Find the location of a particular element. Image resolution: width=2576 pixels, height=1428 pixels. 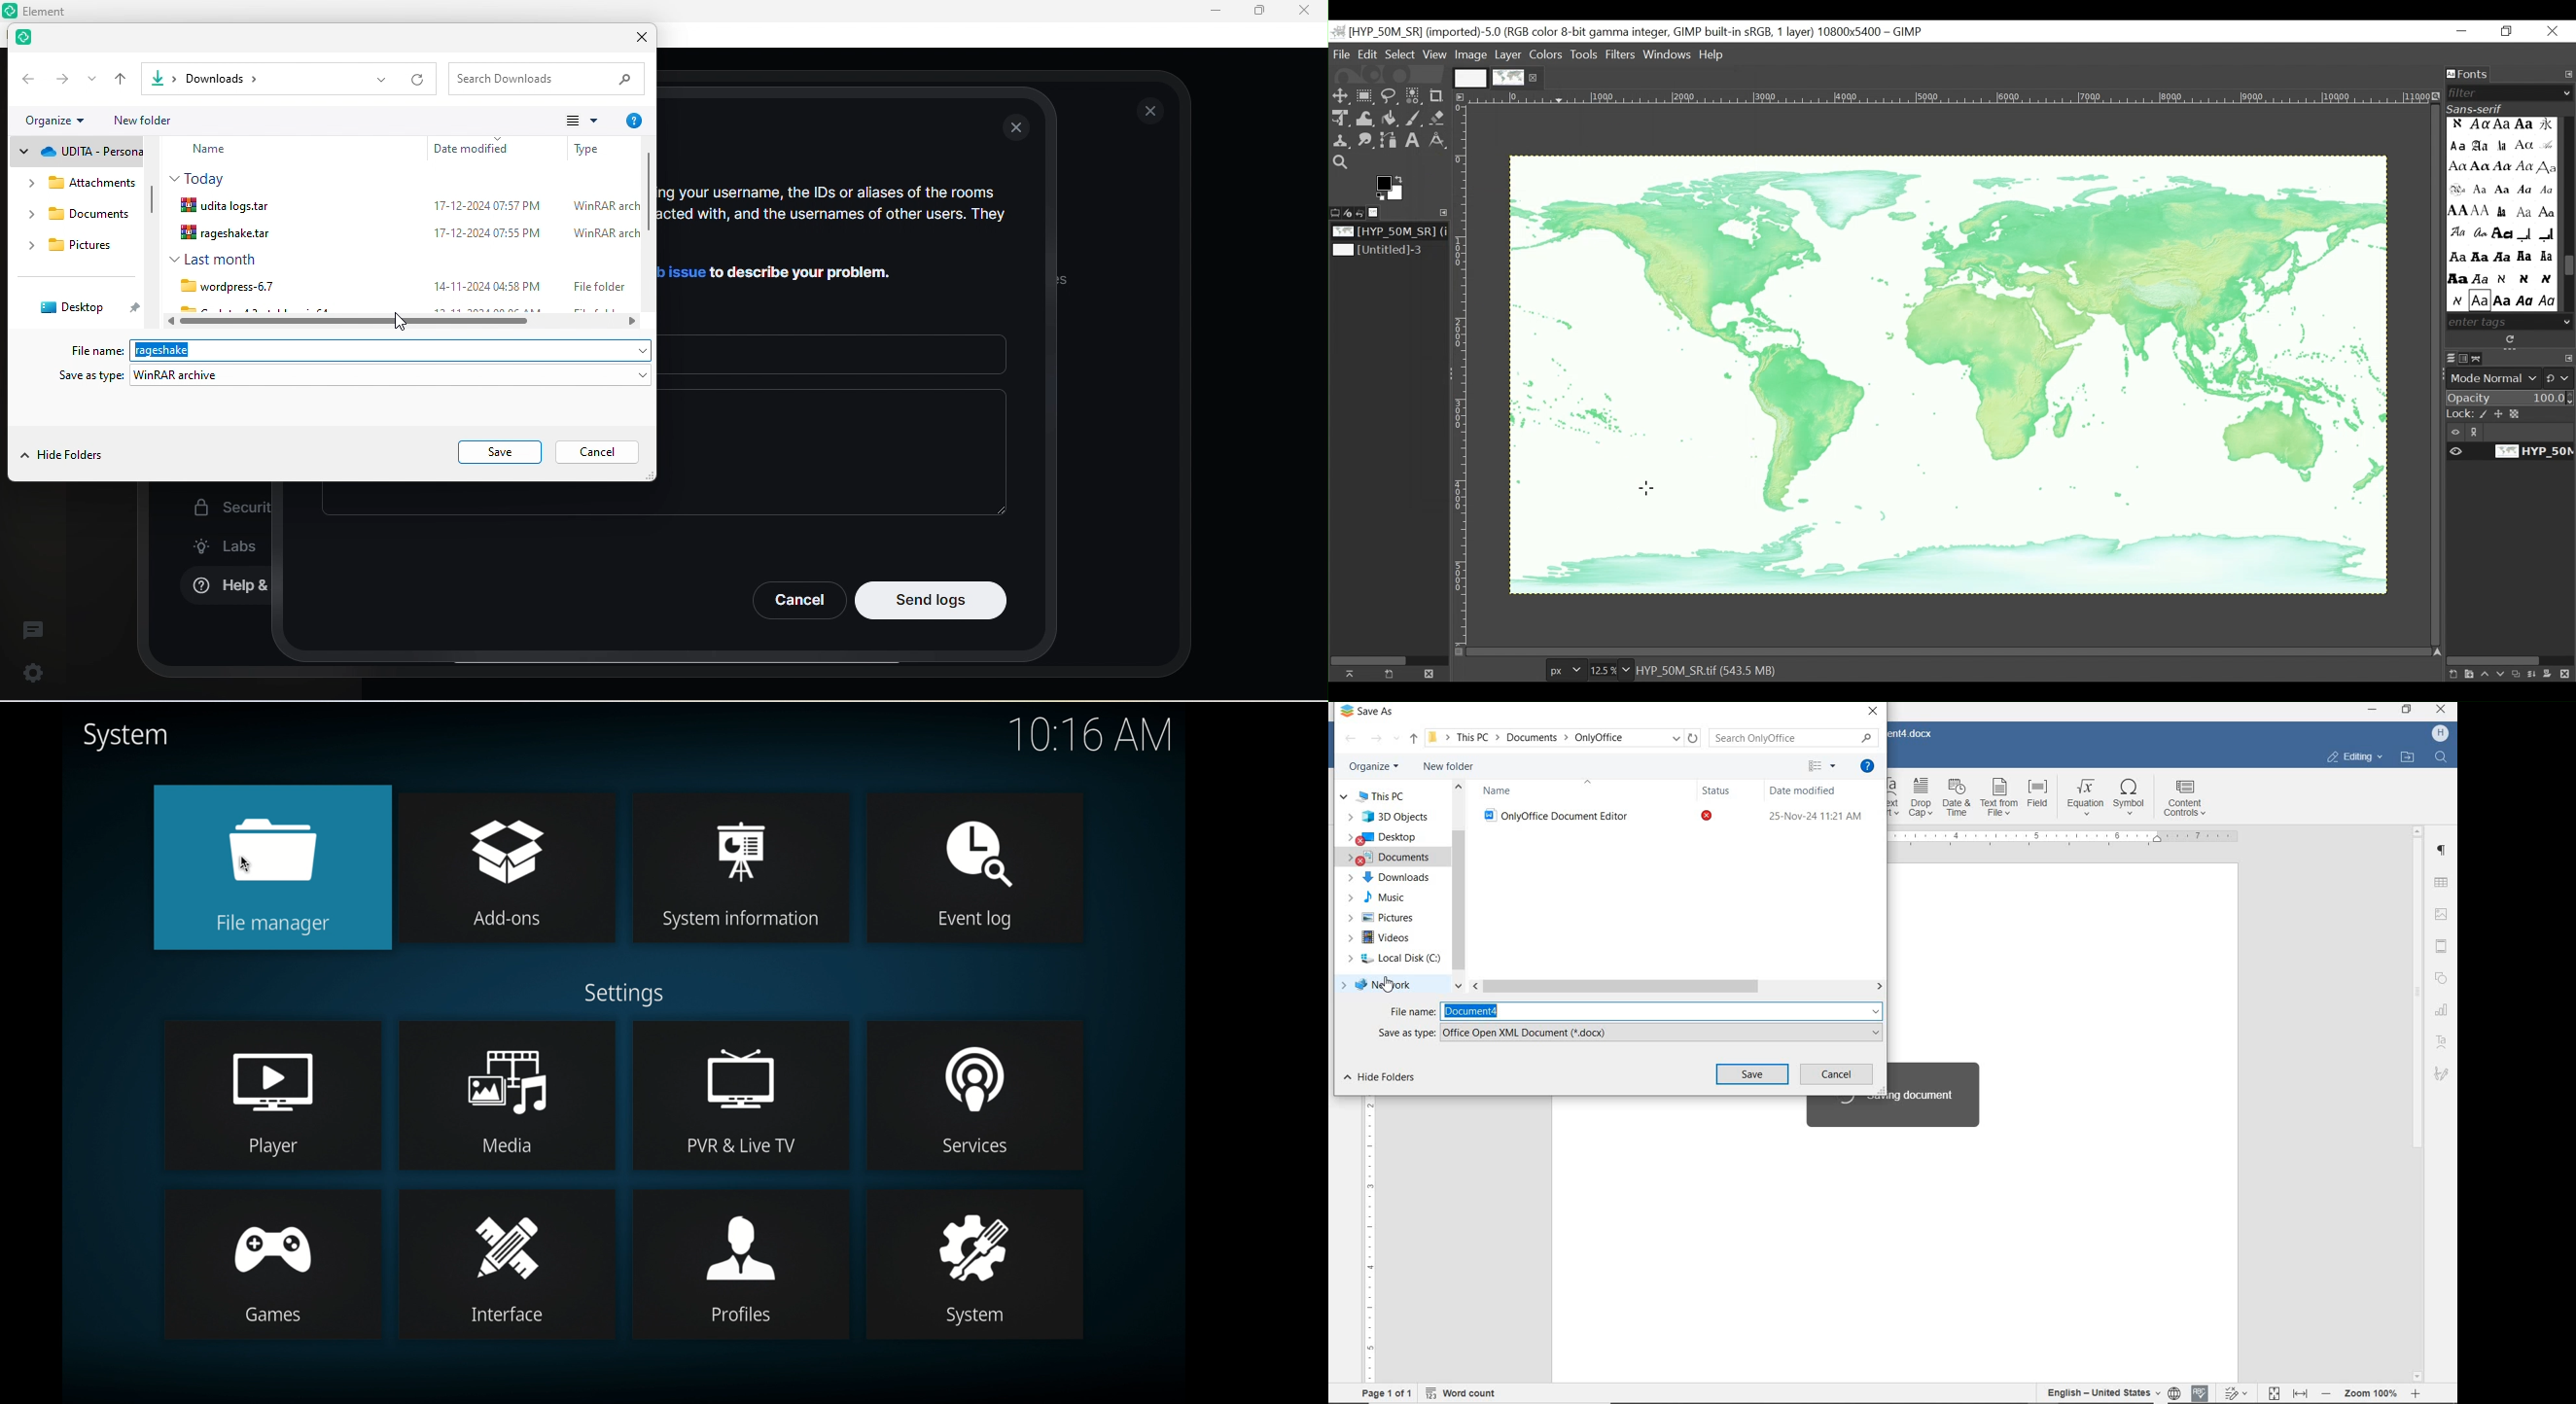

open file location is located at coordinates (2409, 758).